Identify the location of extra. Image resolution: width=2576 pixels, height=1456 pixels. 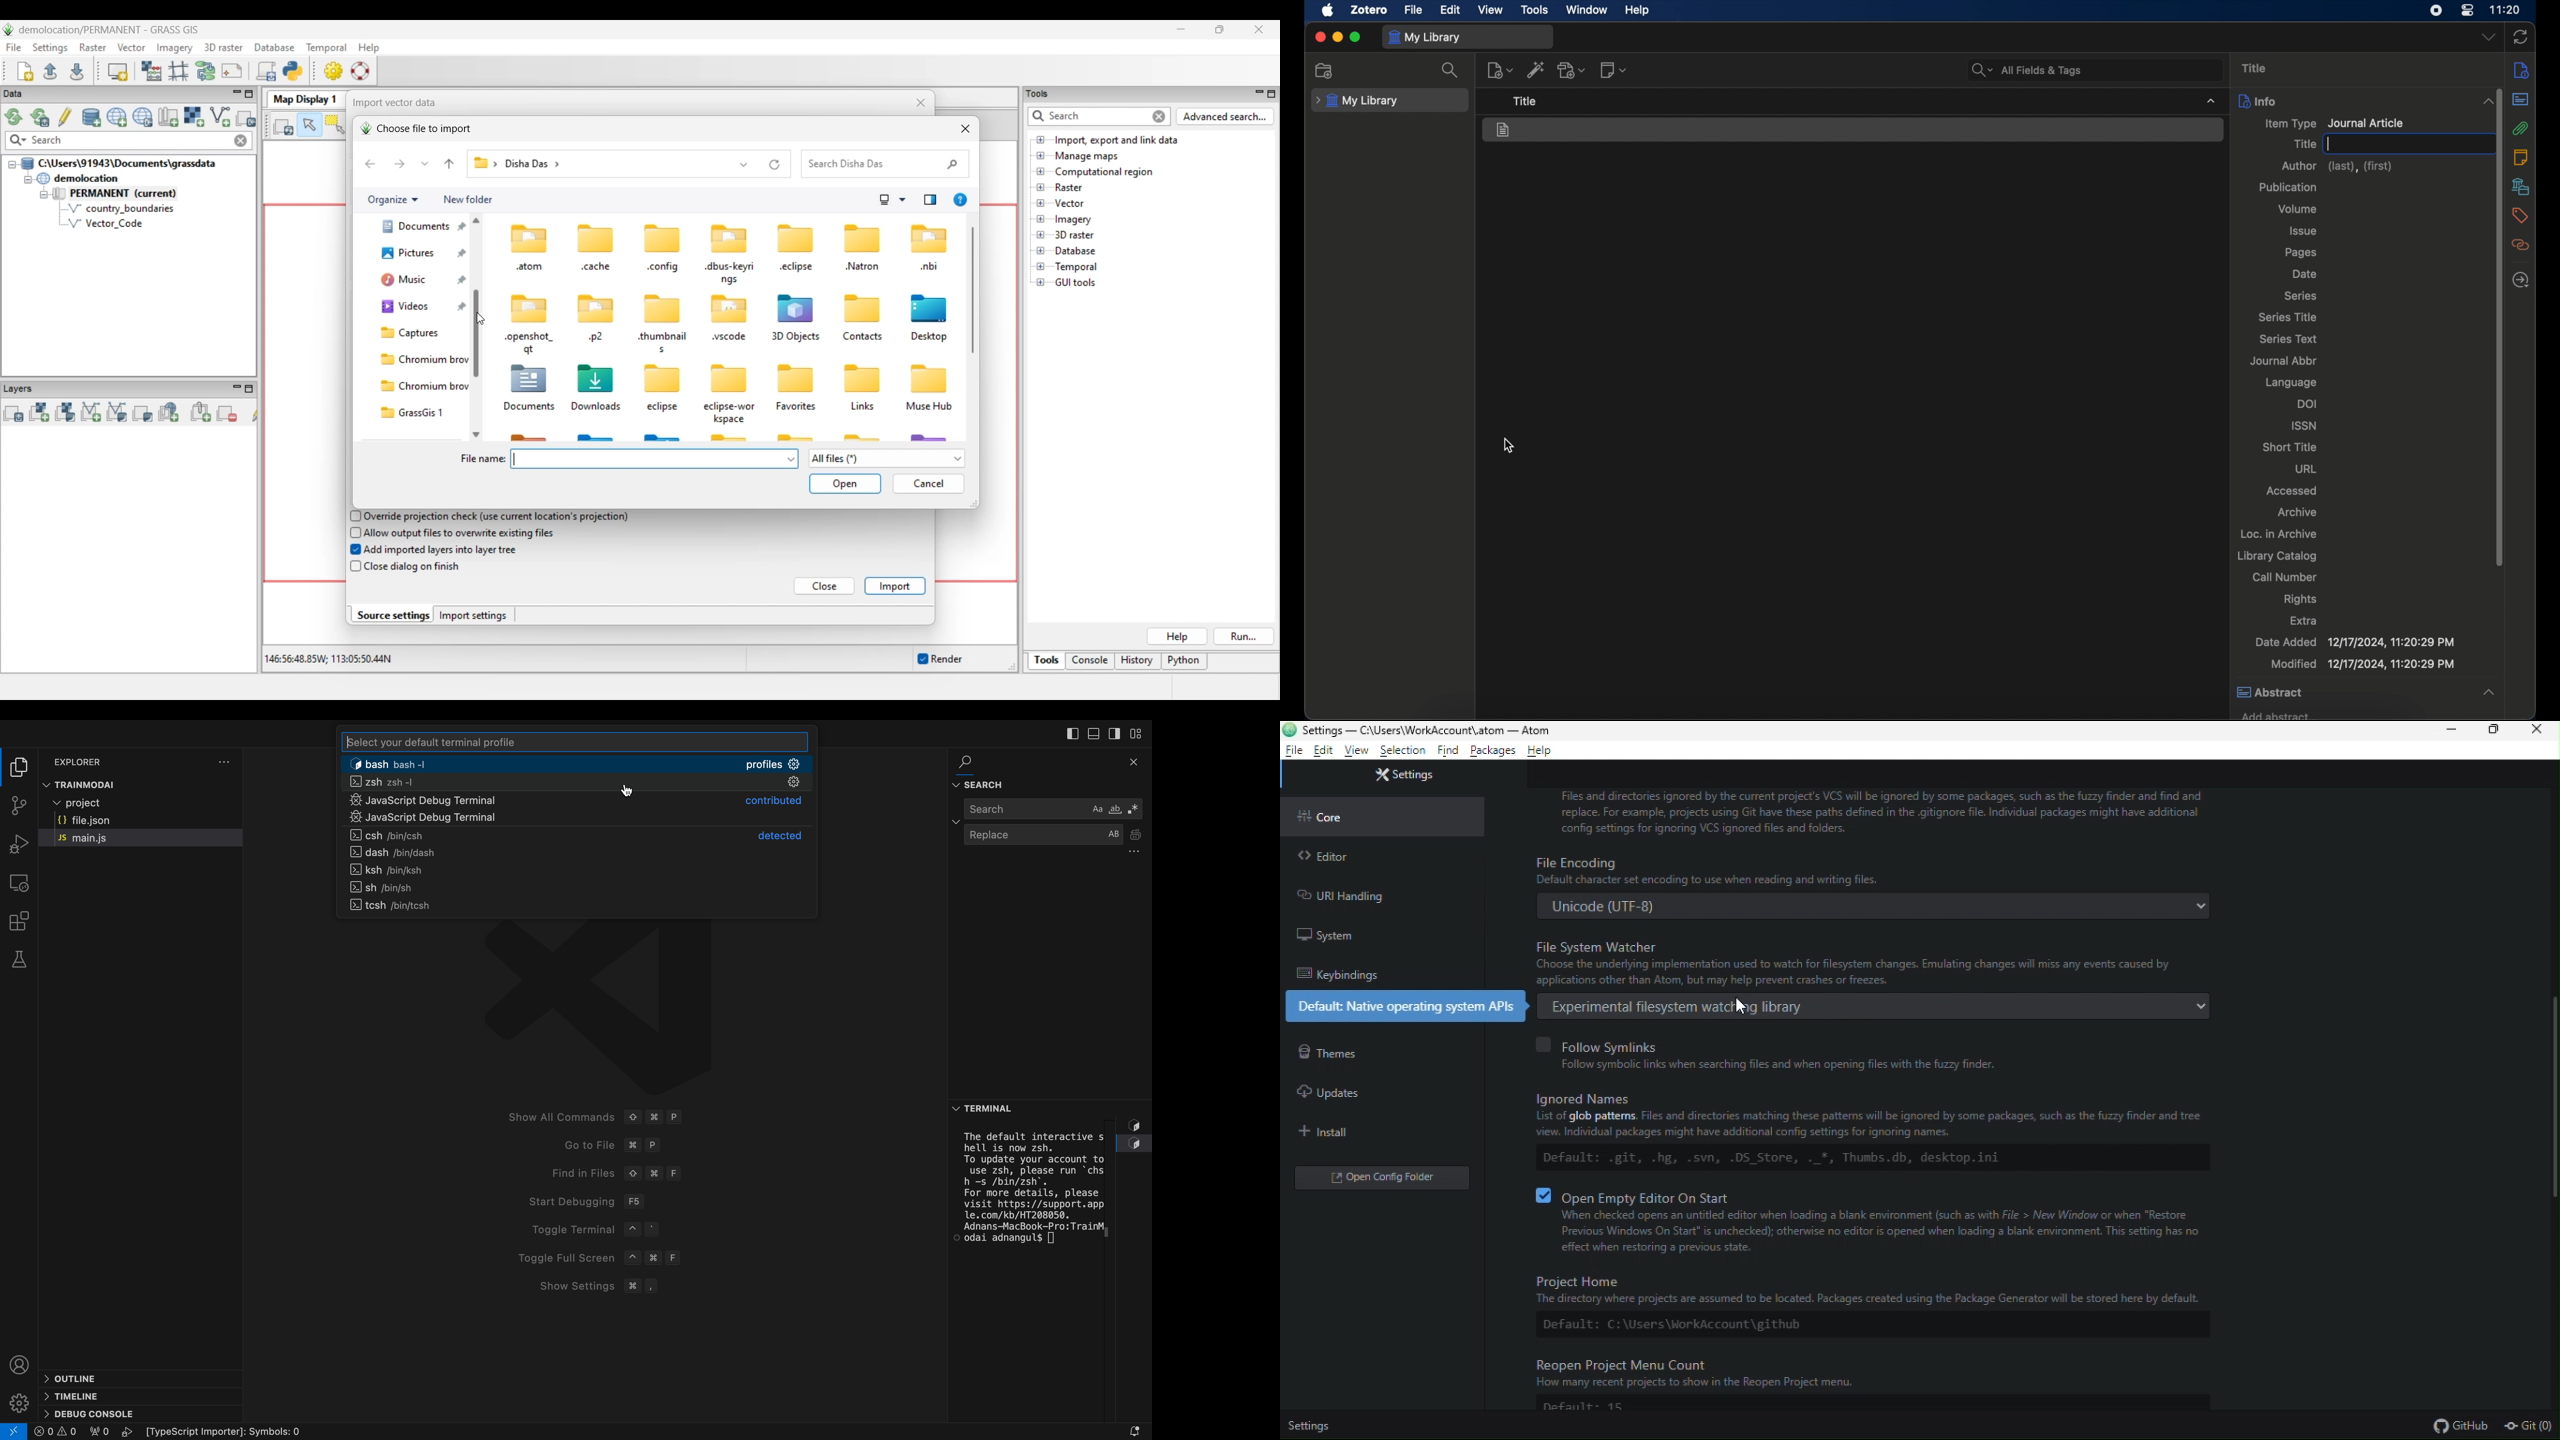
(2303, 619).